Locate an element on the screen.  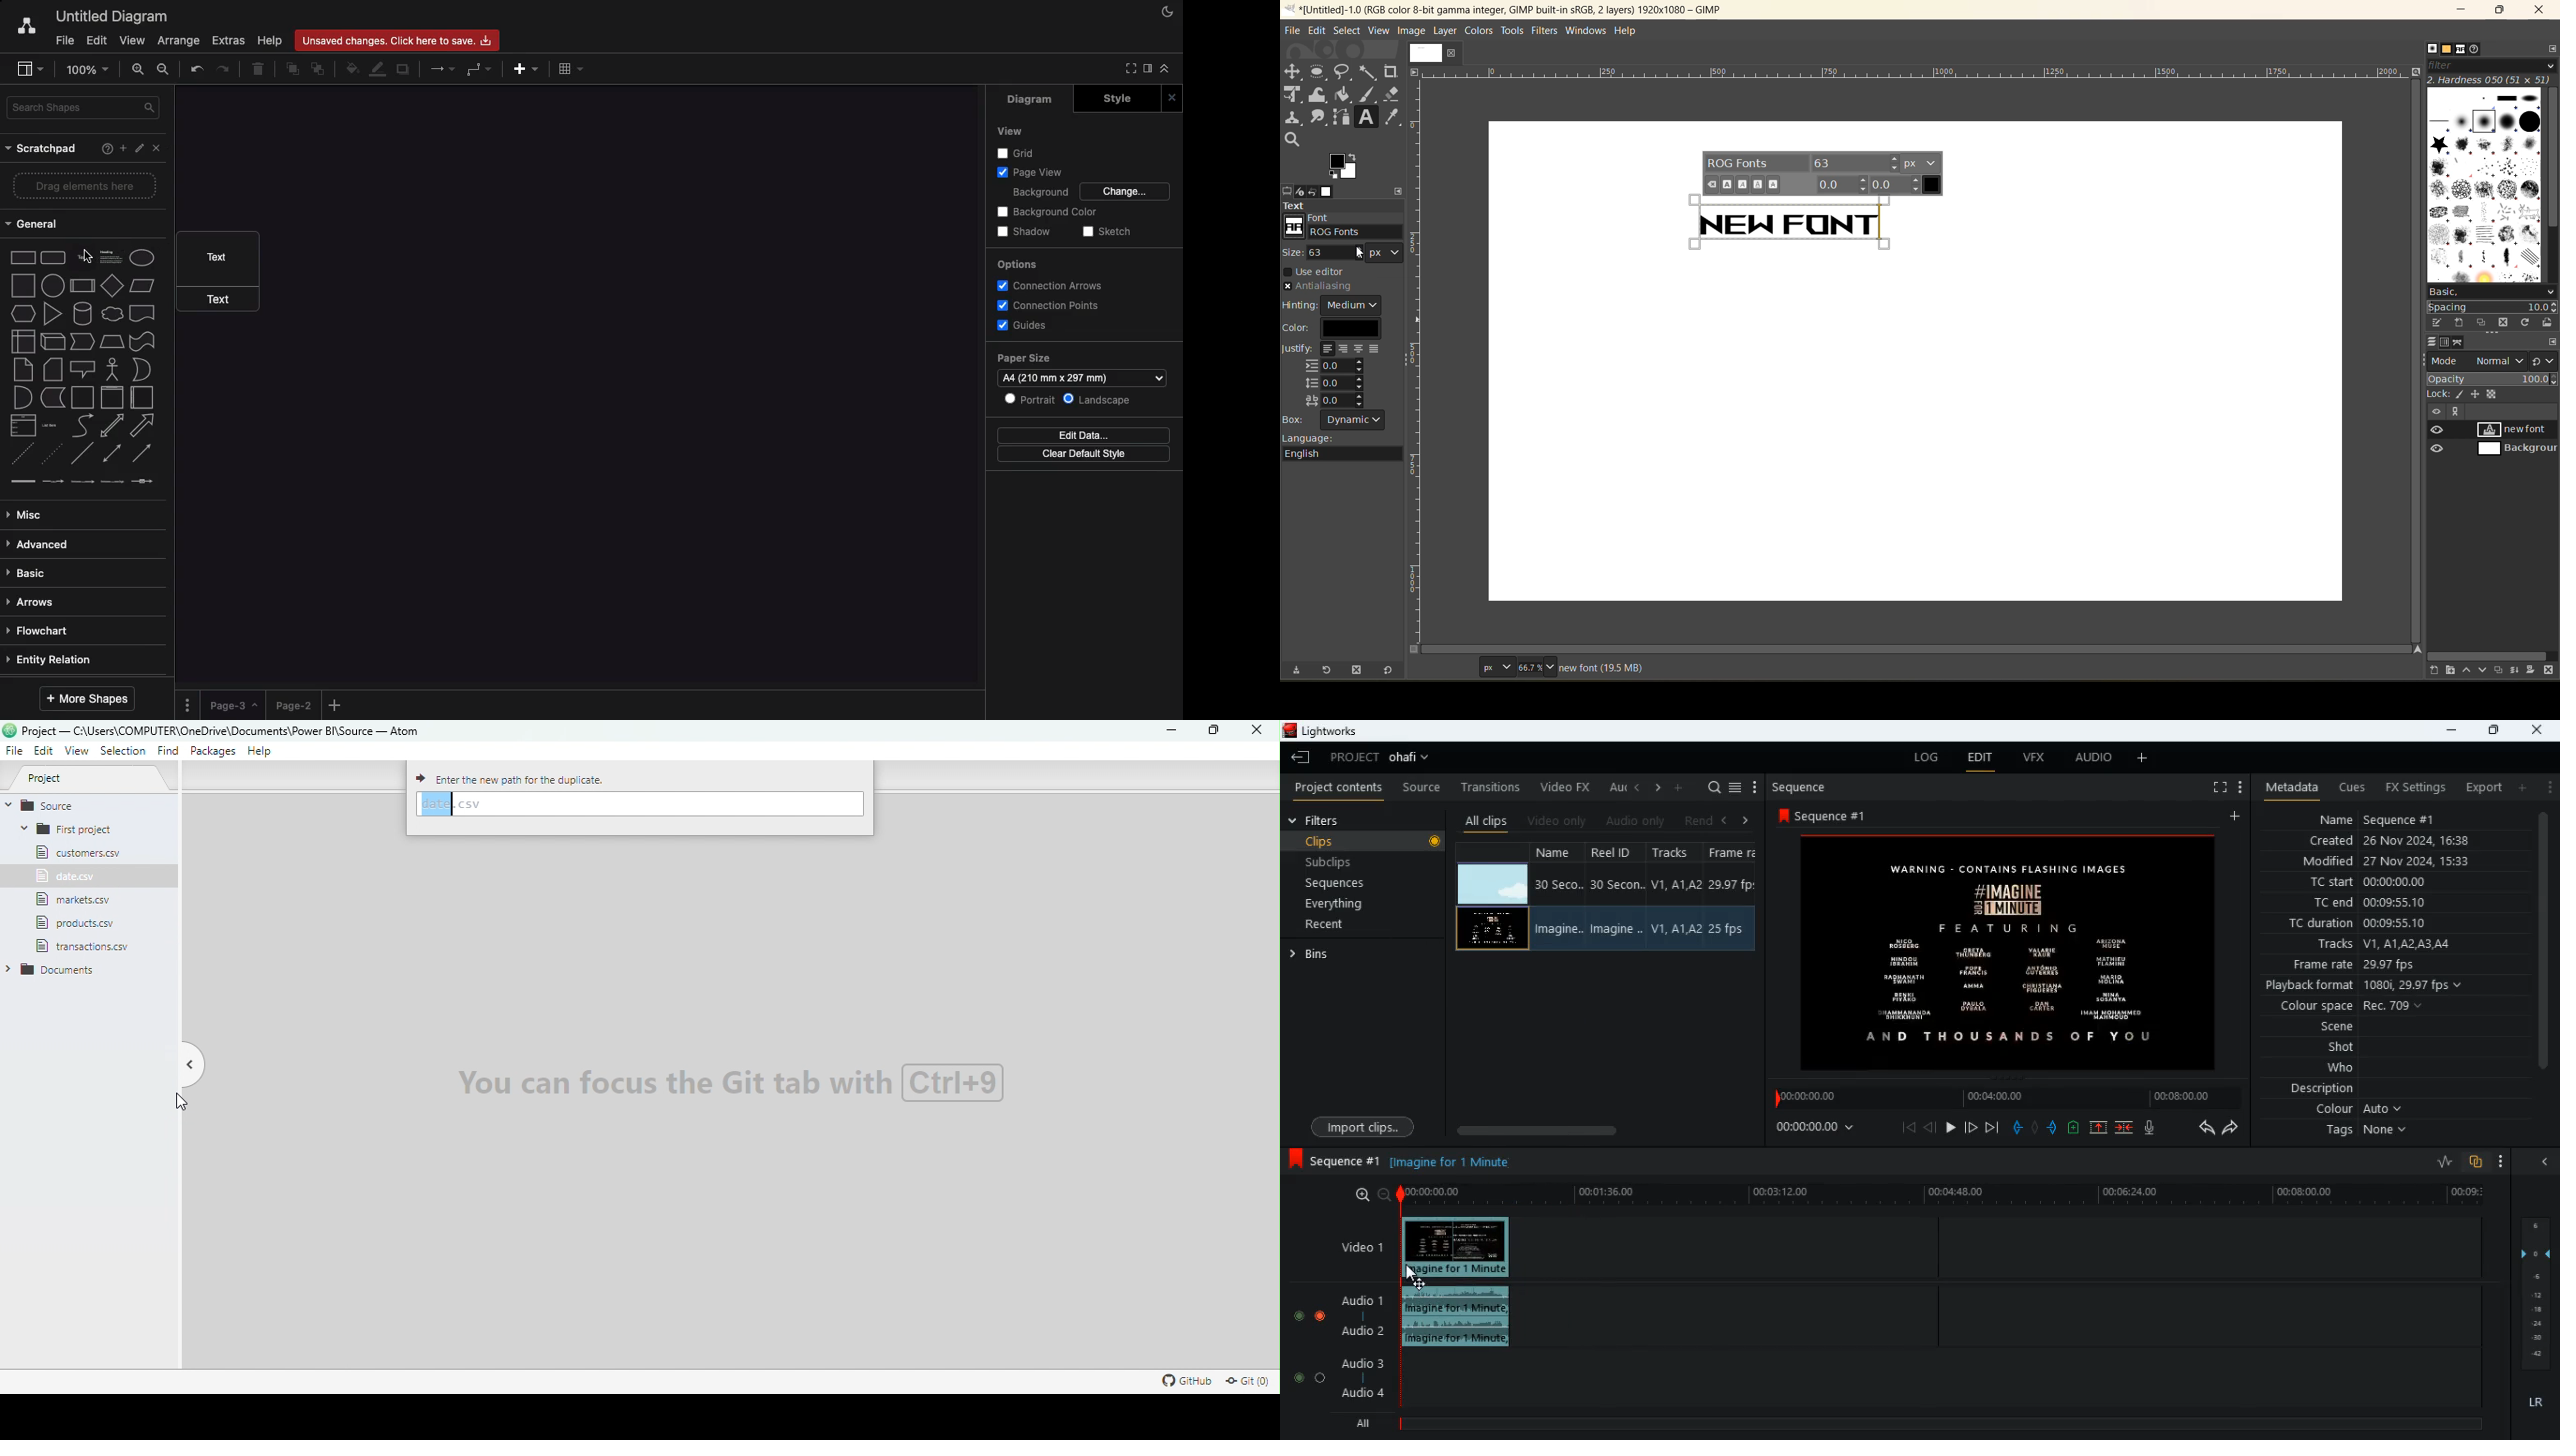
windows is located at coordinates (1589, 30).